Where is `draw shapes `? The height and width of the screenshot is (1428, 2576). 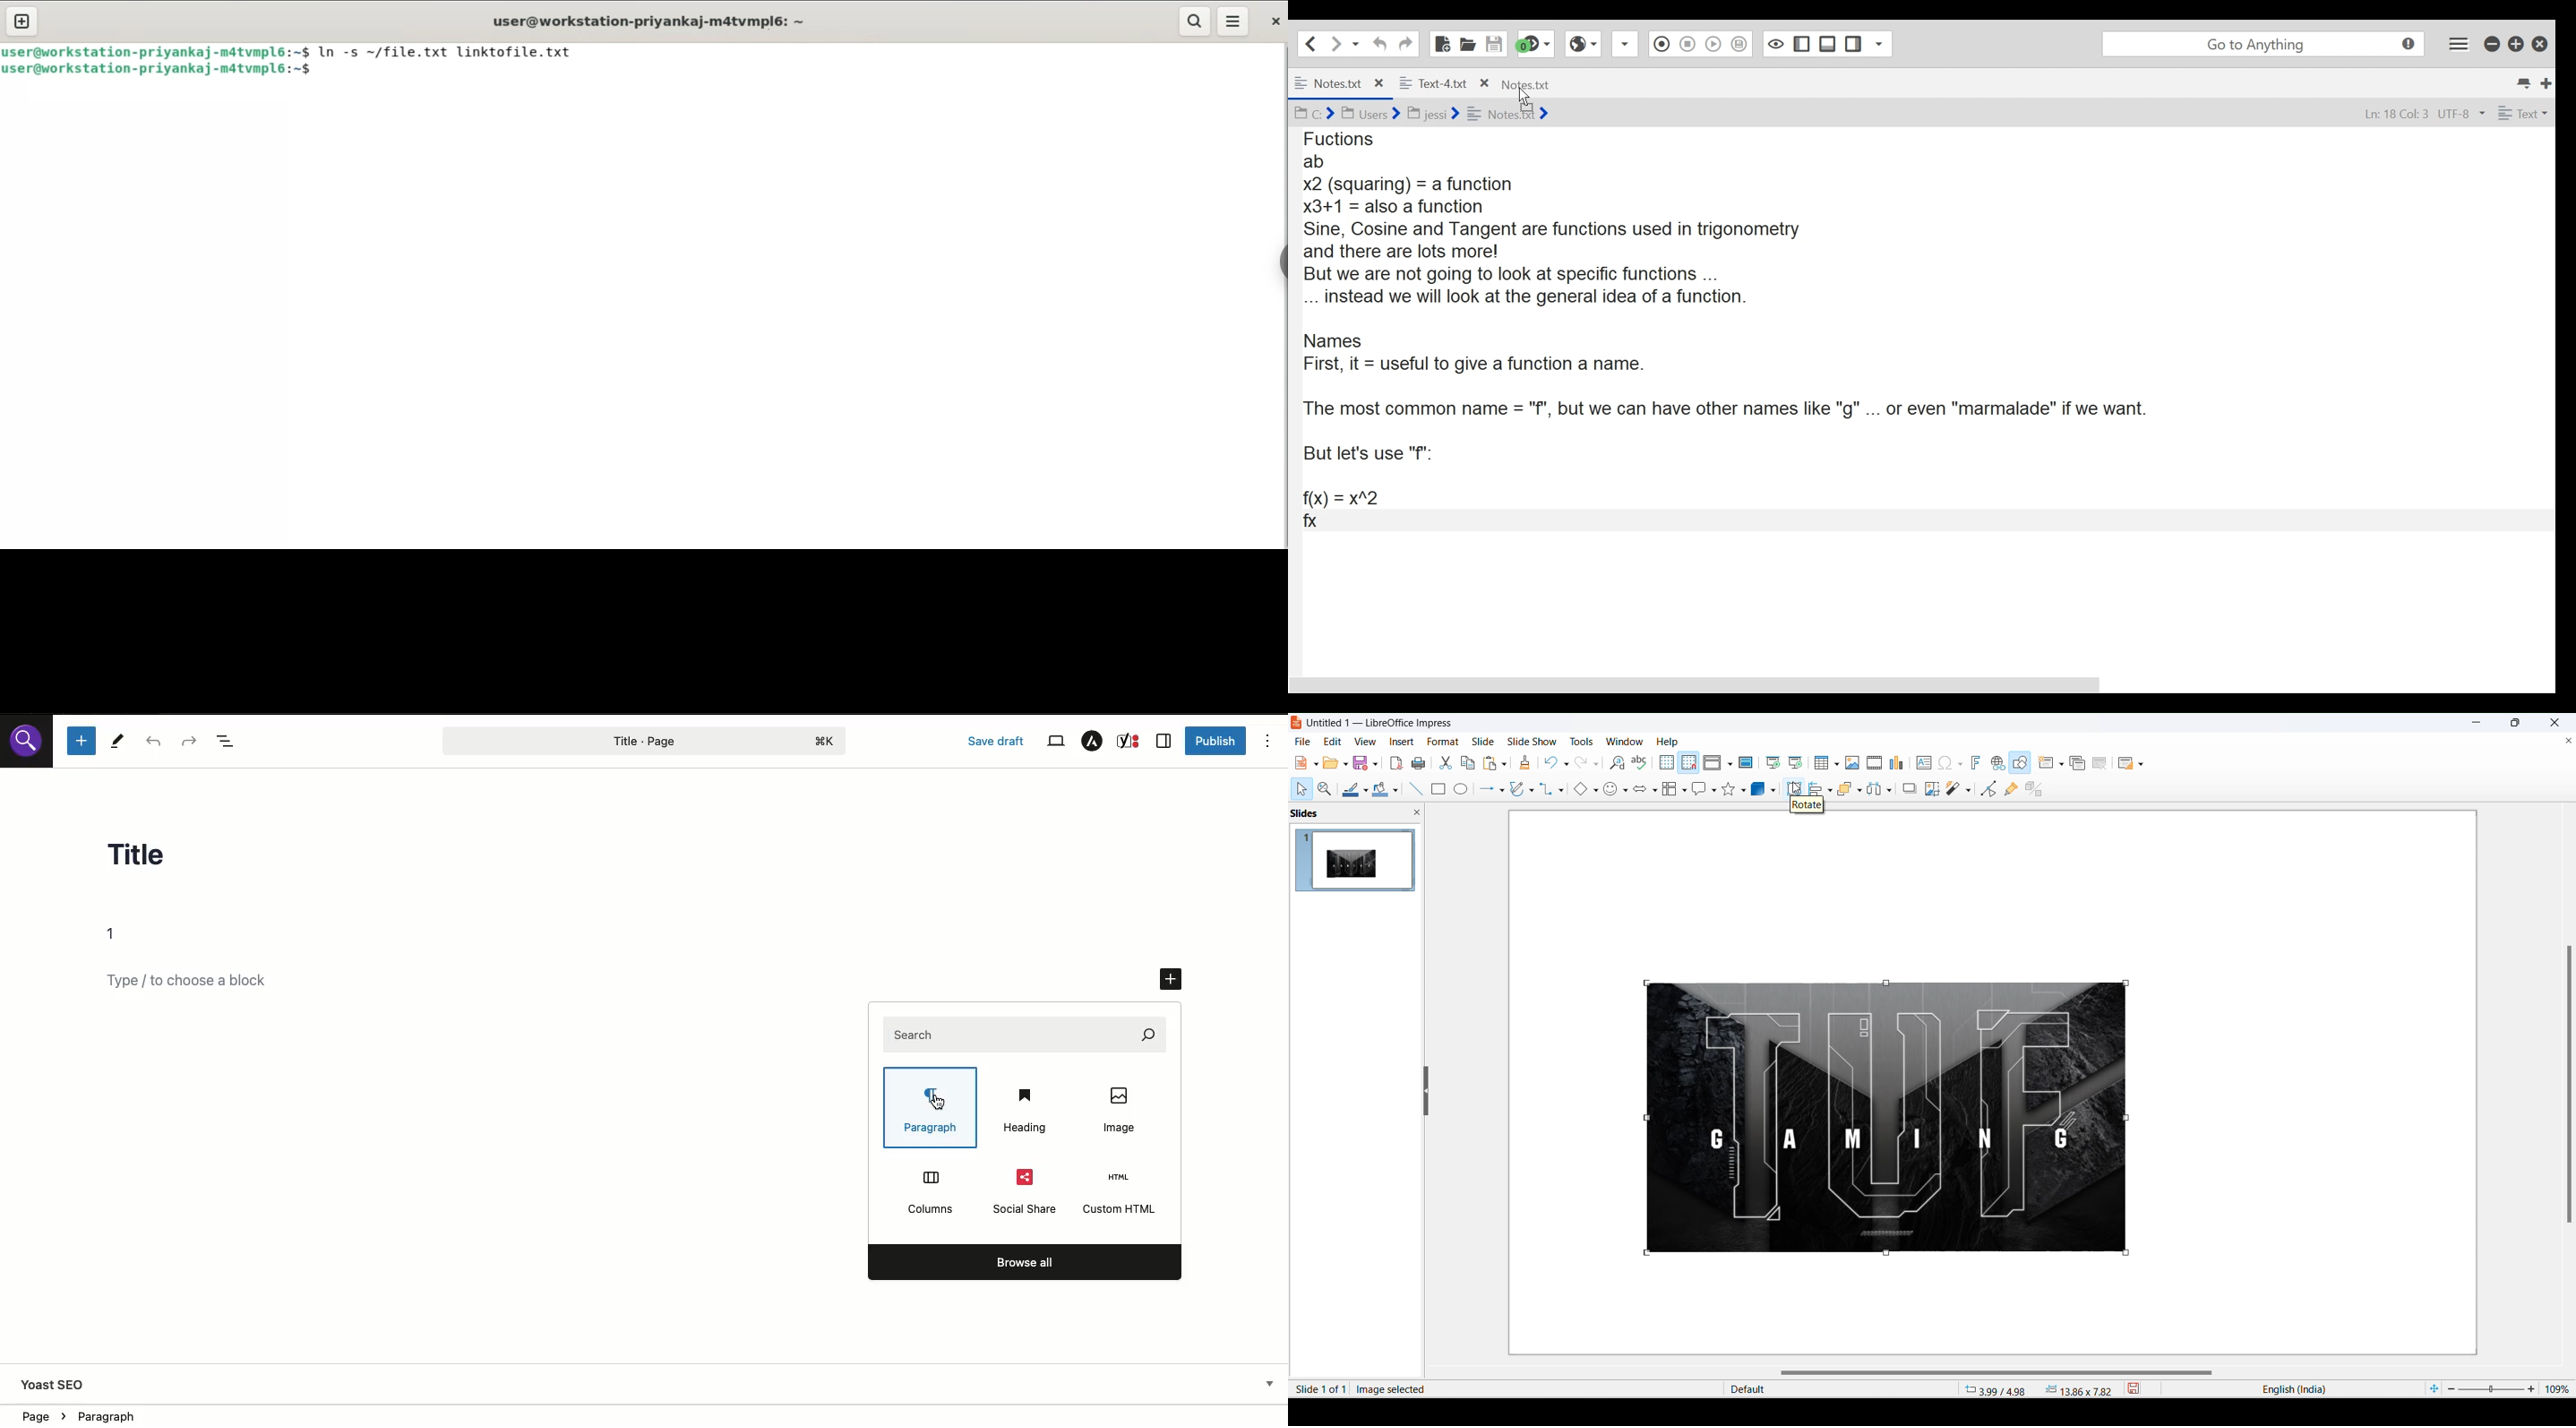 draw shapes  is located at coordinates (2023, 764).